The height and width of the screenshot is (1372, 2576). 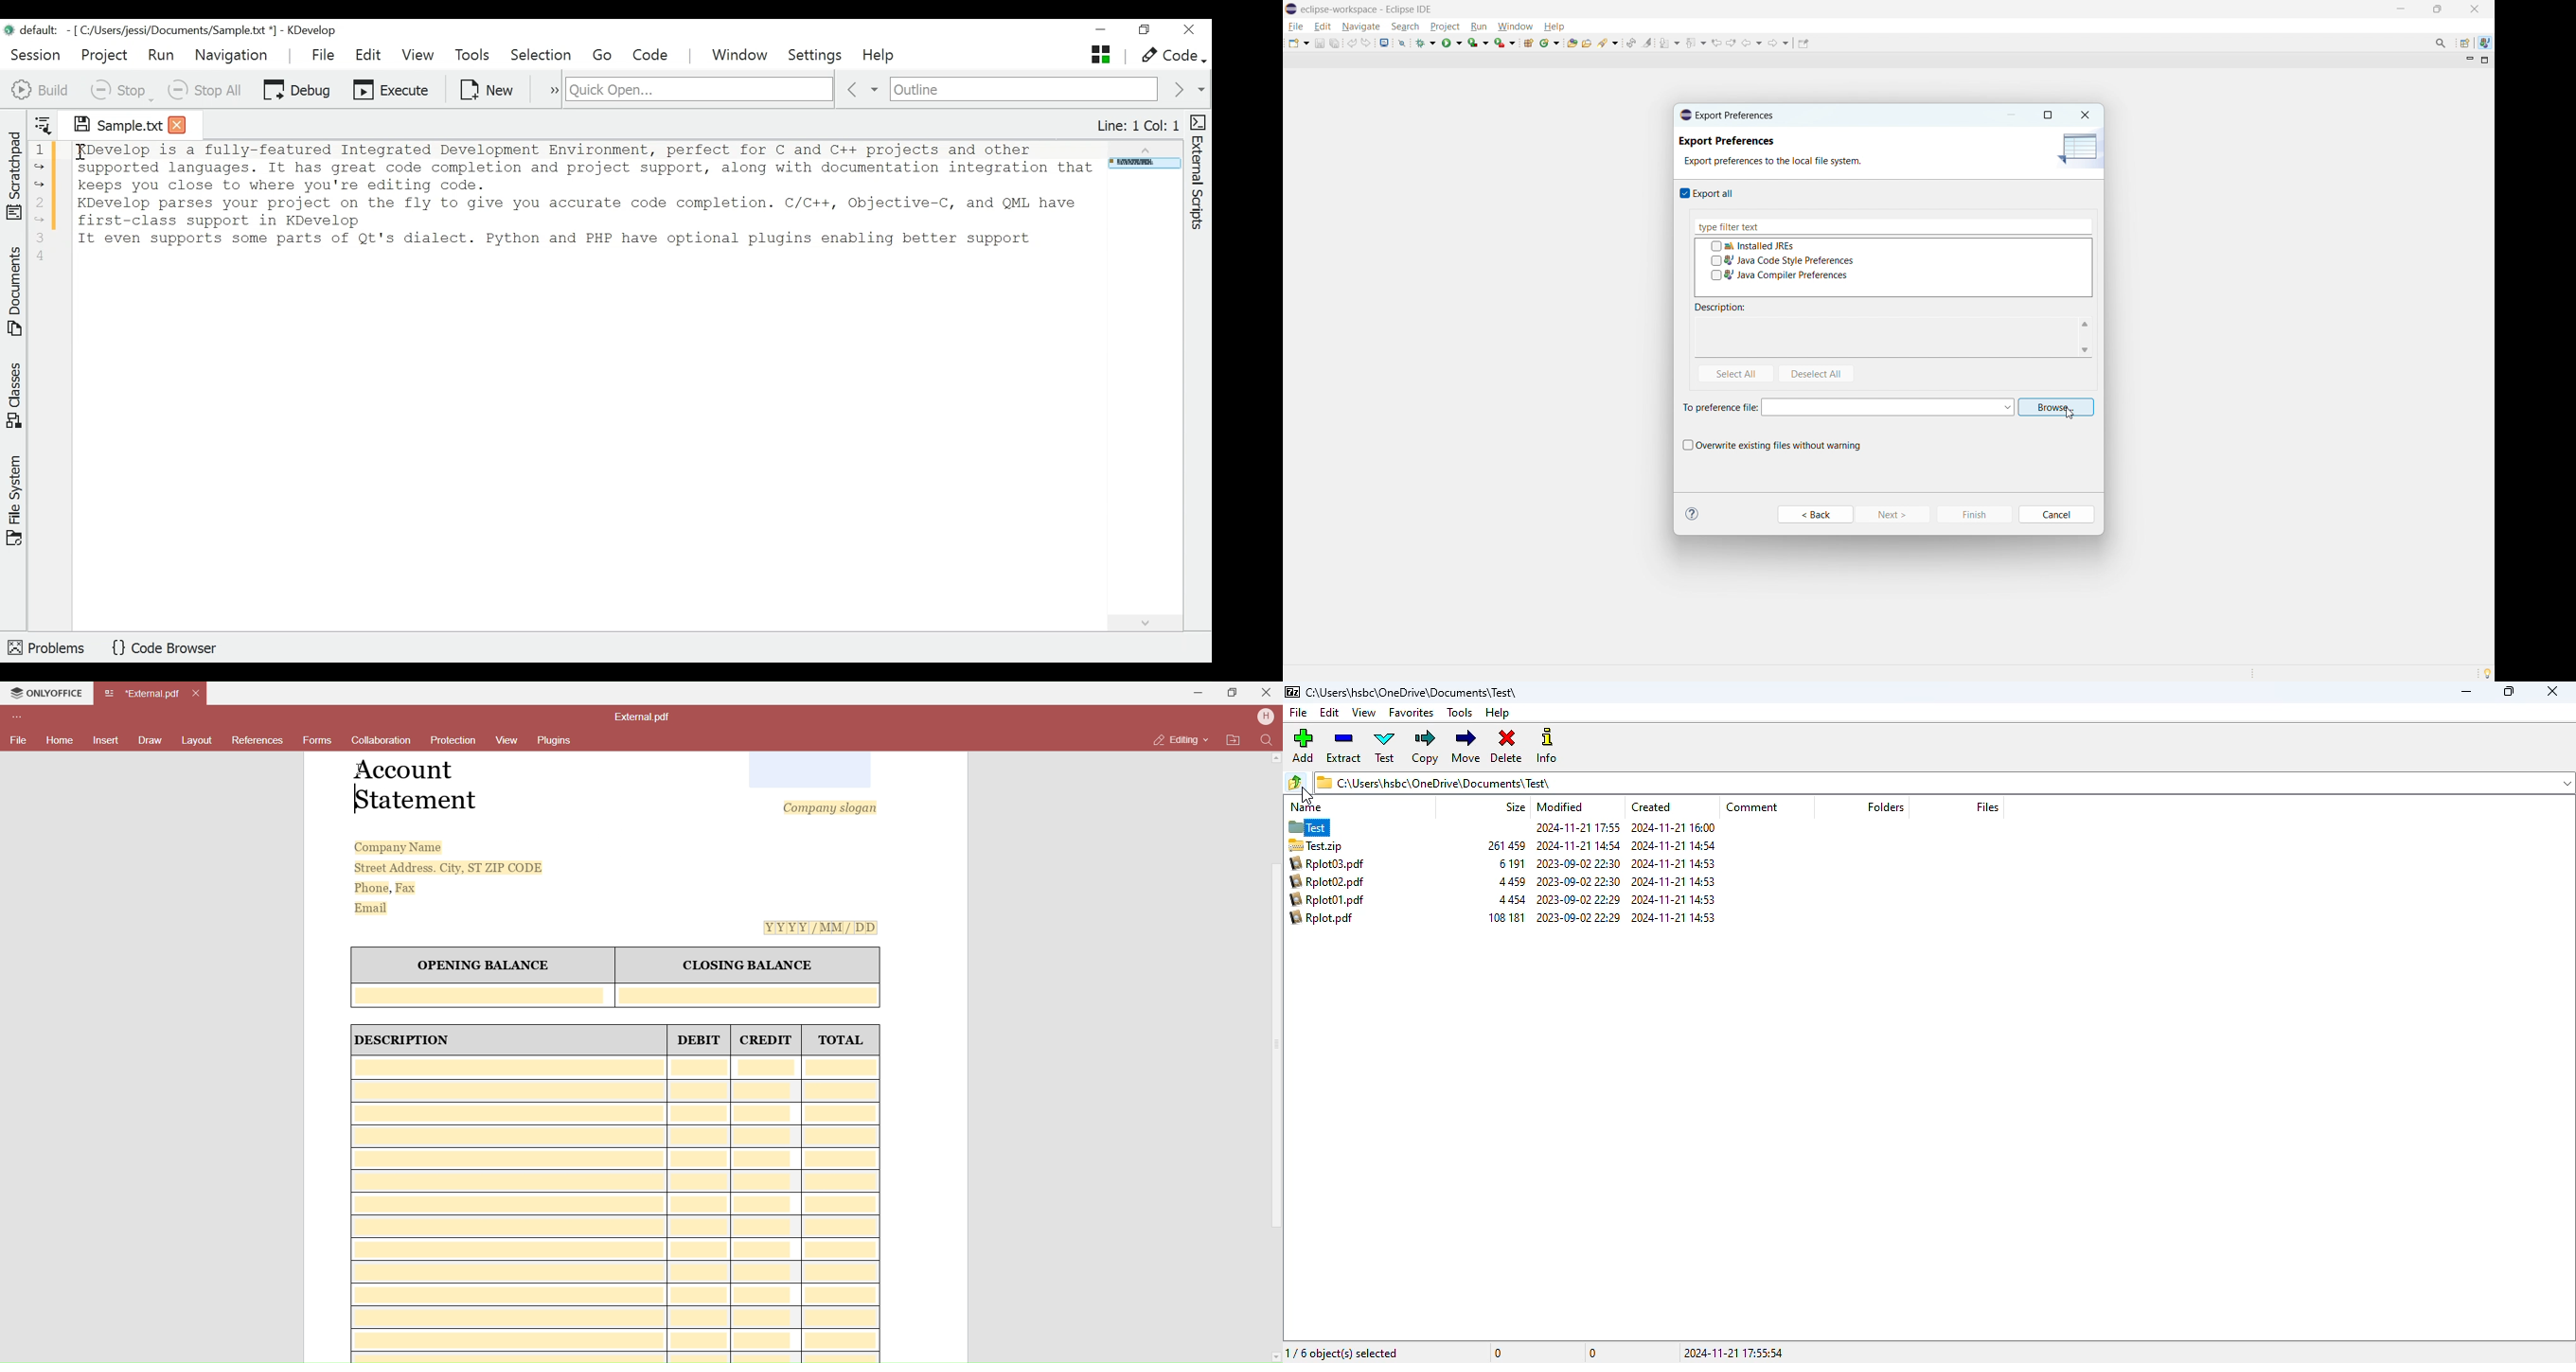 What do you see at coordinates (43, 122) in the screenshot?
I see `Show sorted list` at bounding box center [43, 122].